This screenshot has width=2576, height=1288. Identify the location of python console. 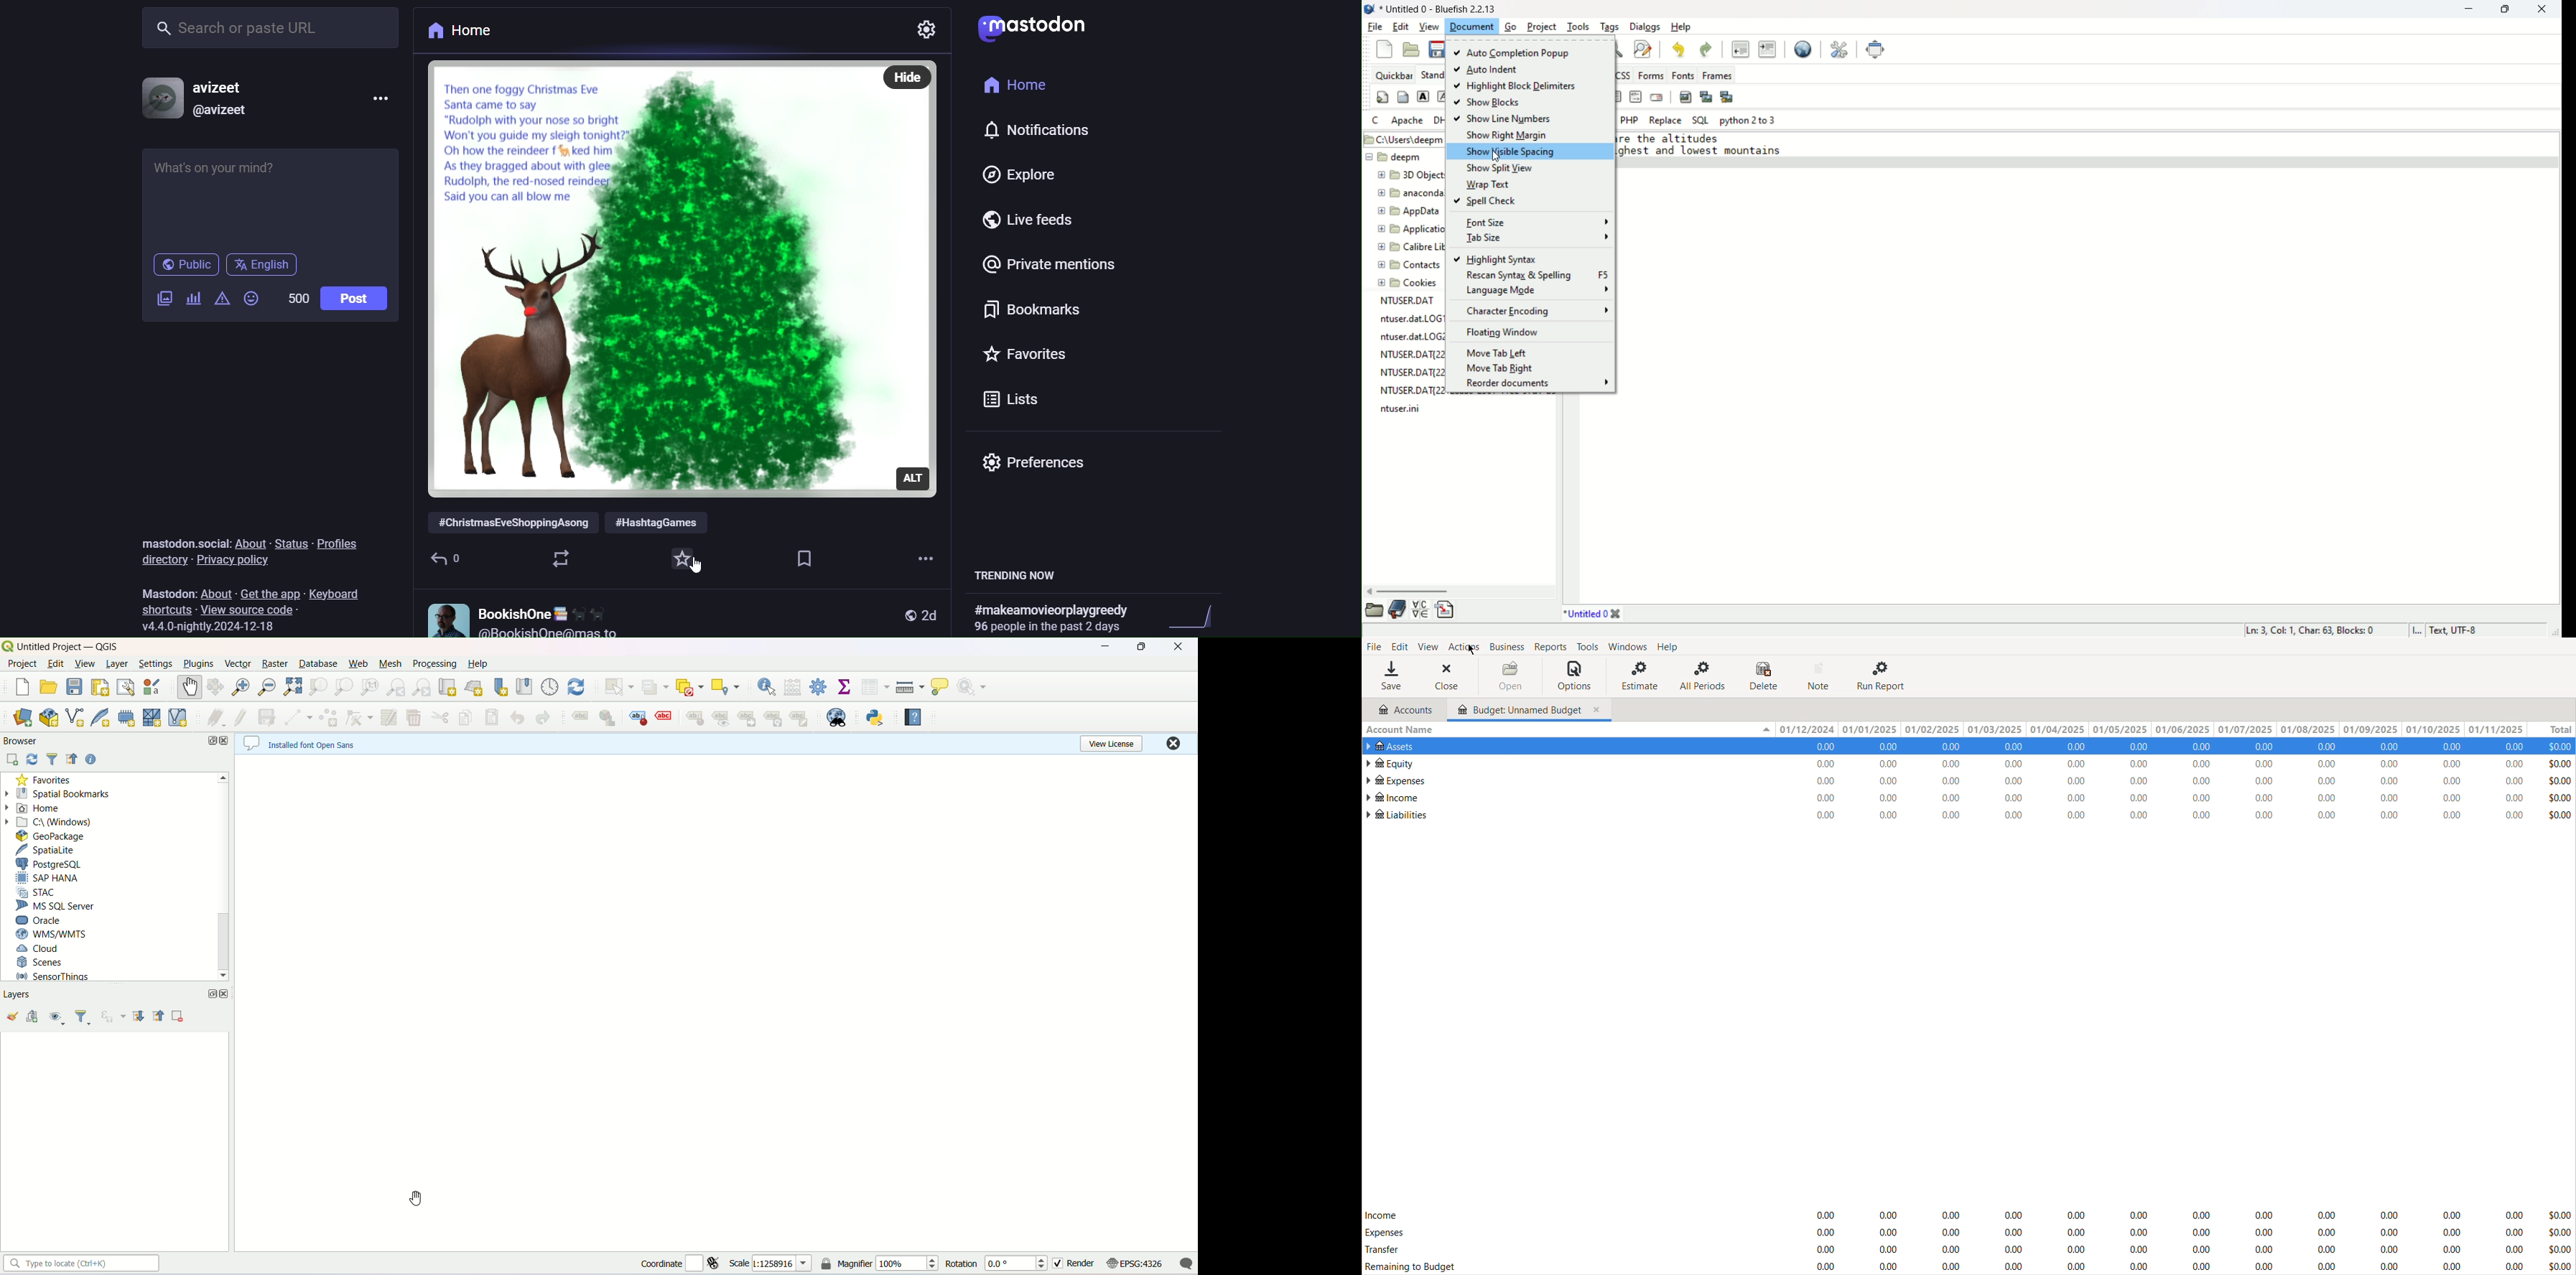
(875, 717).